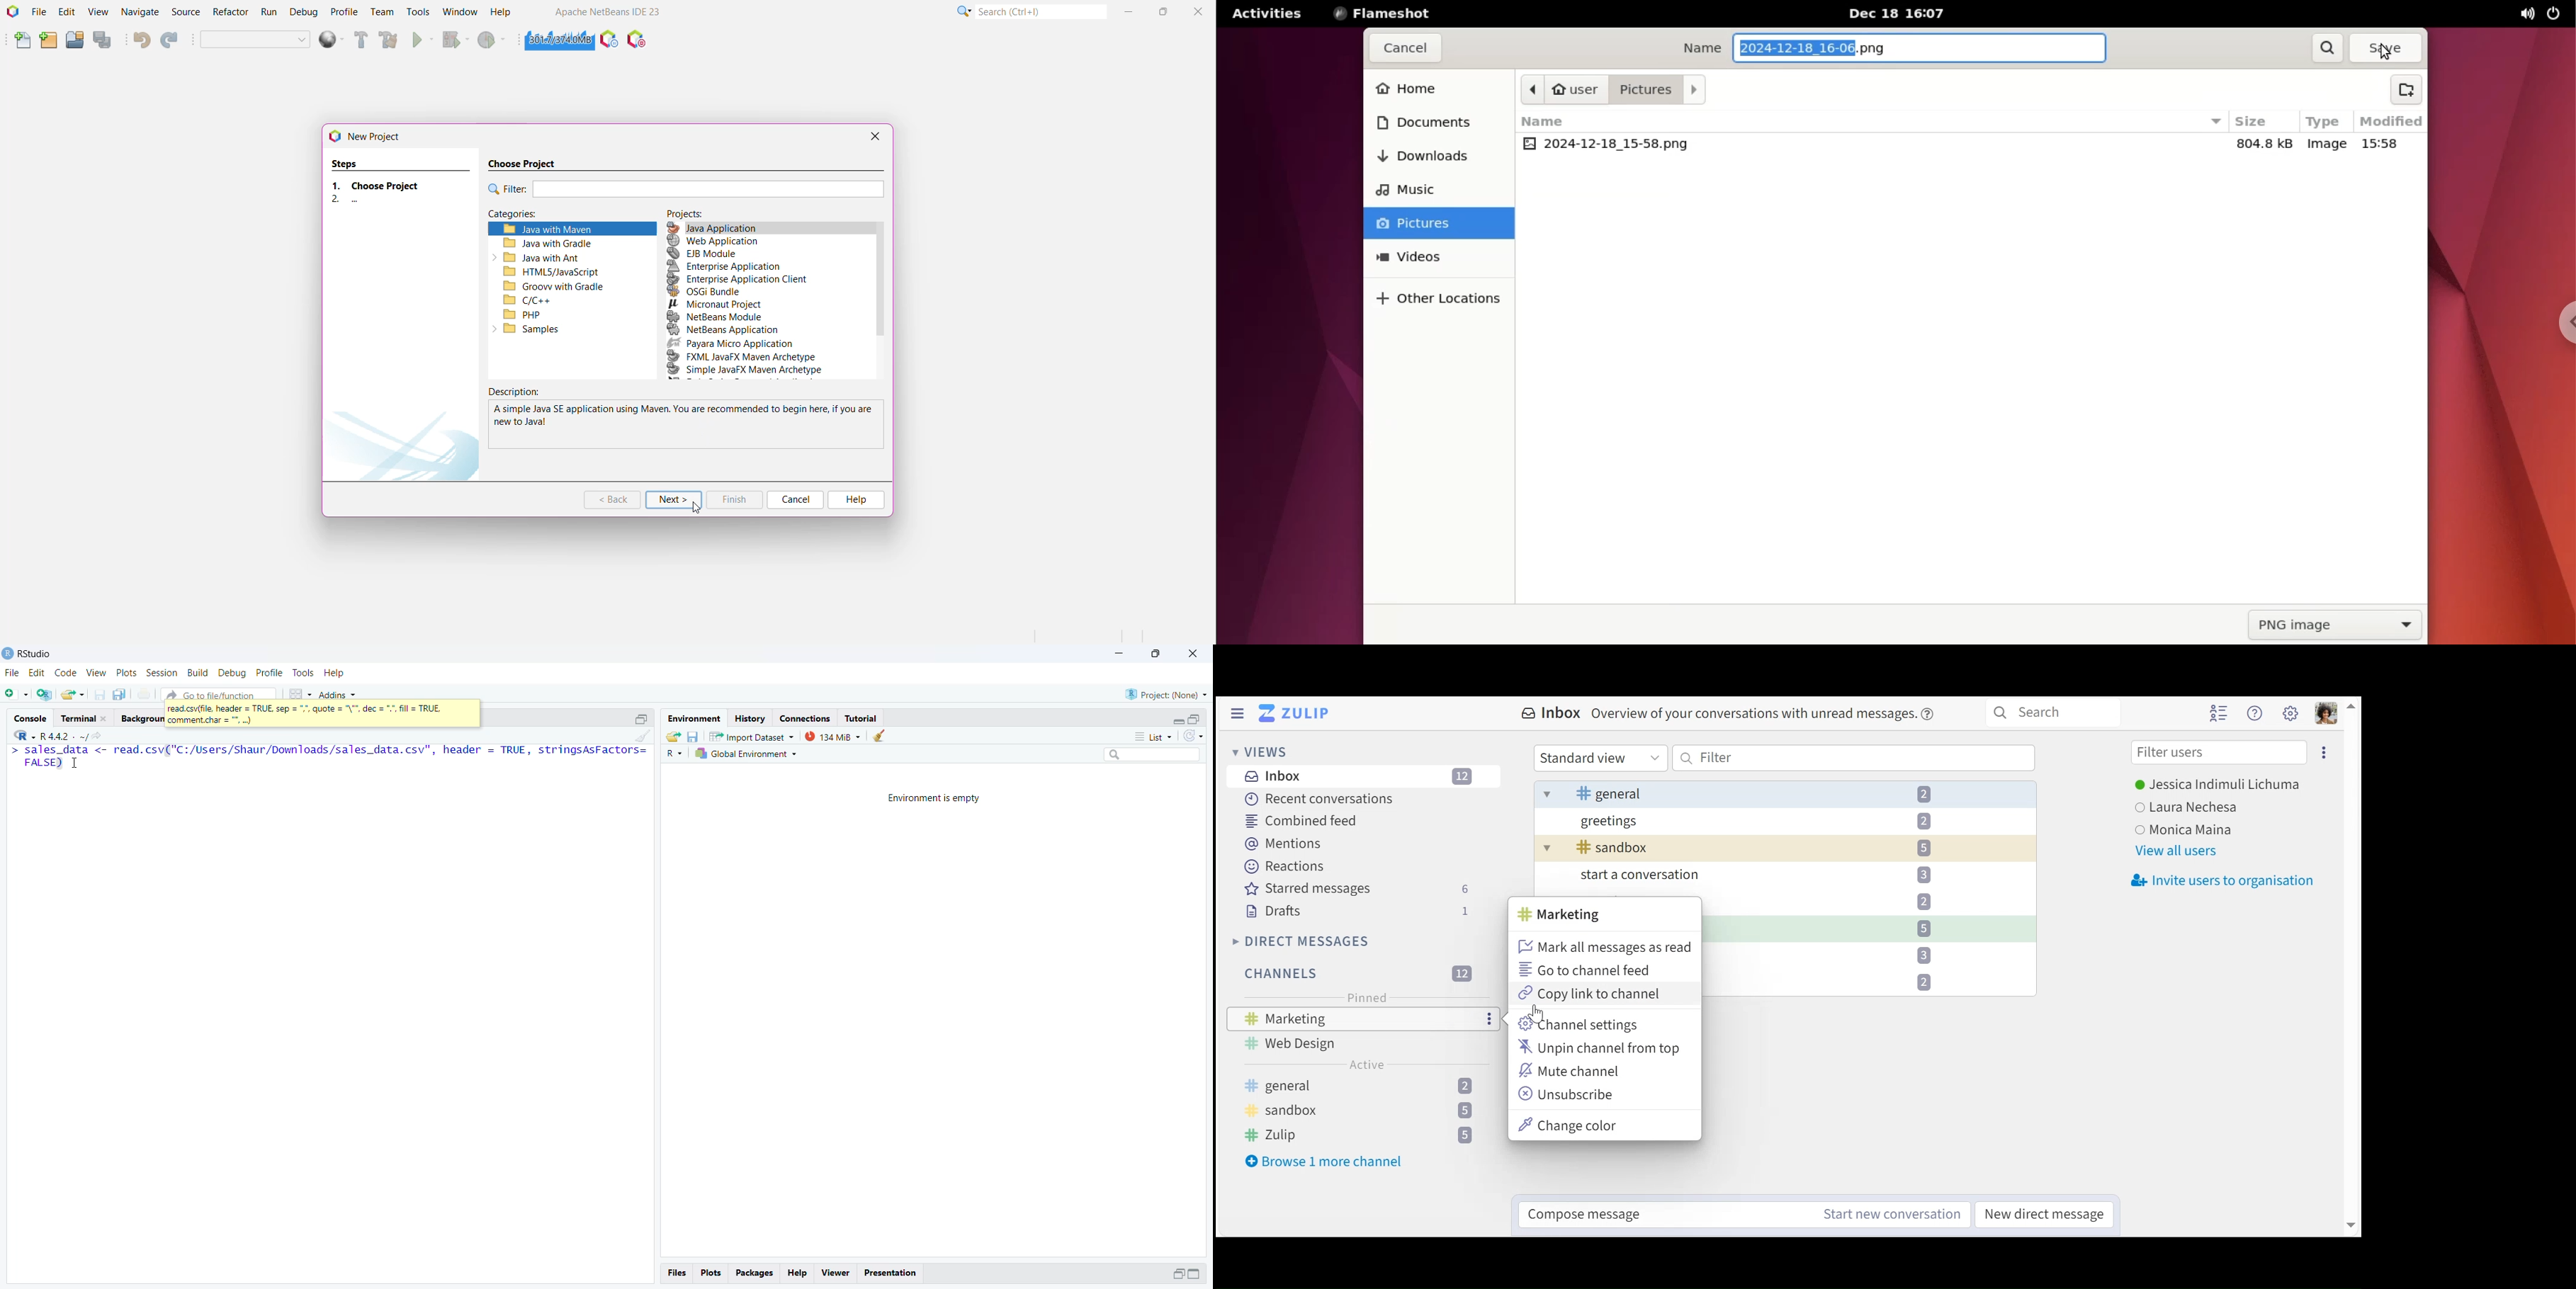 This screenshot has height=1316, width=2576. I want to click on Print the current file, so click(143, 696).